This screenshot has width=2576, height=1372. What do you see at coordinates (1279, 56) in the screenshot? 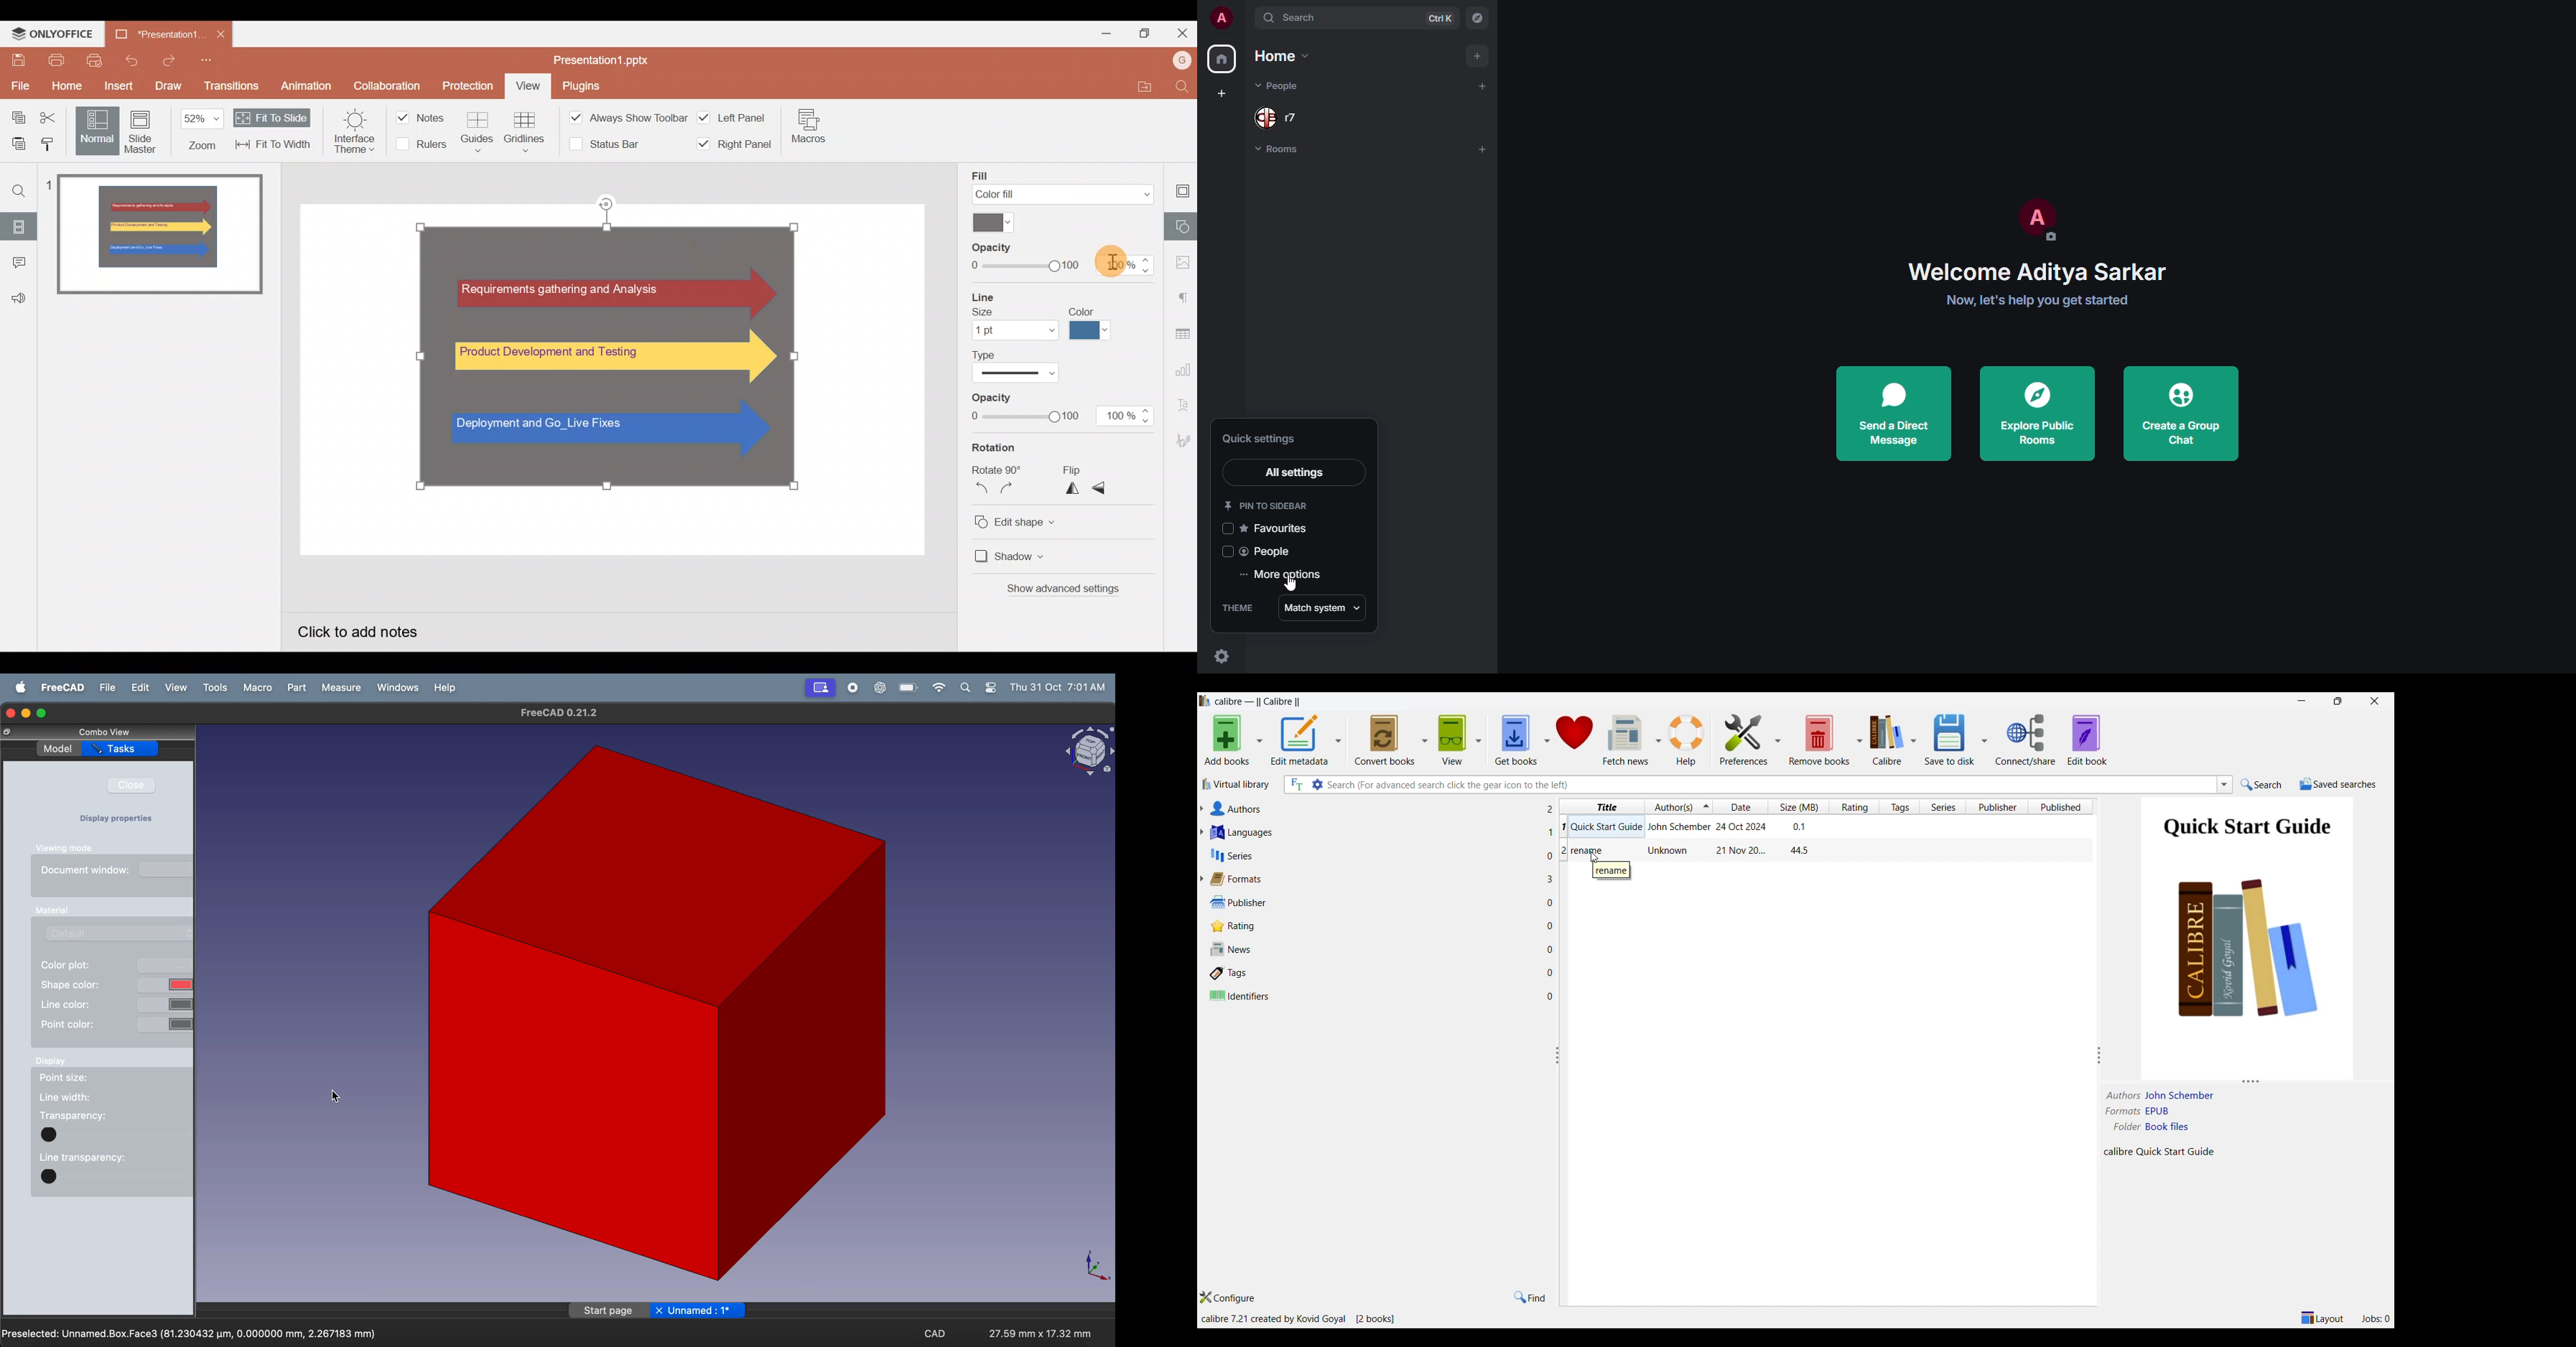
I see `home` at bounding box center [1279, 56].